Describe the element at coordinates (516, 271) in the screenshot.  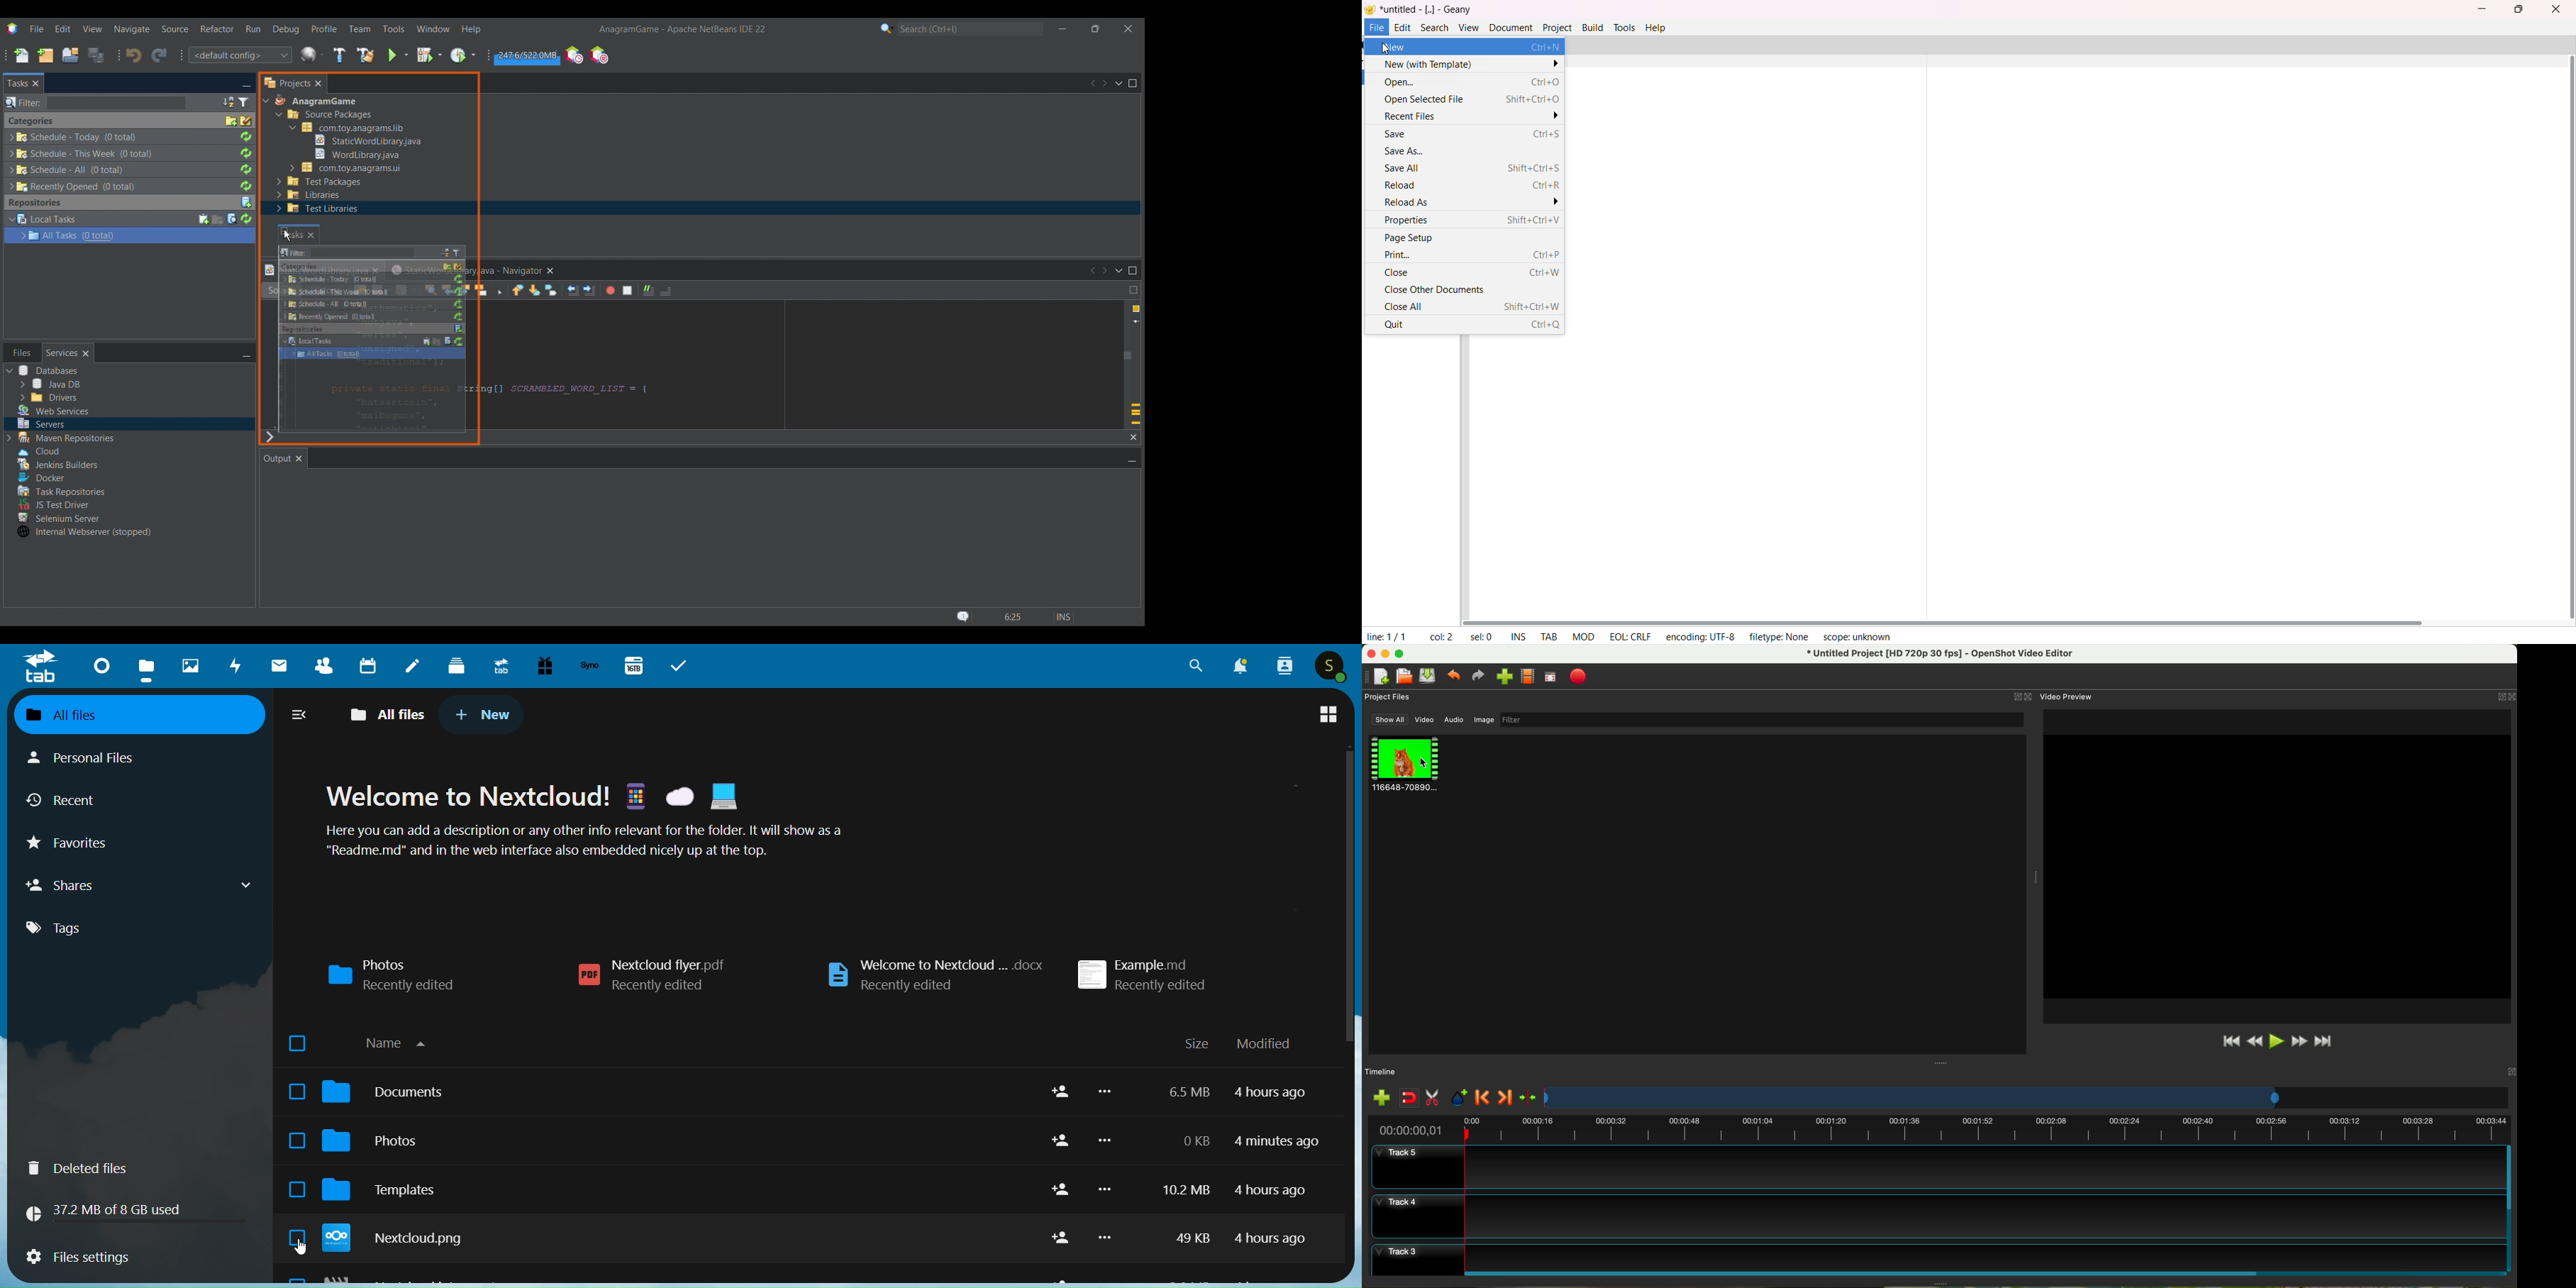
I see `` at that location.